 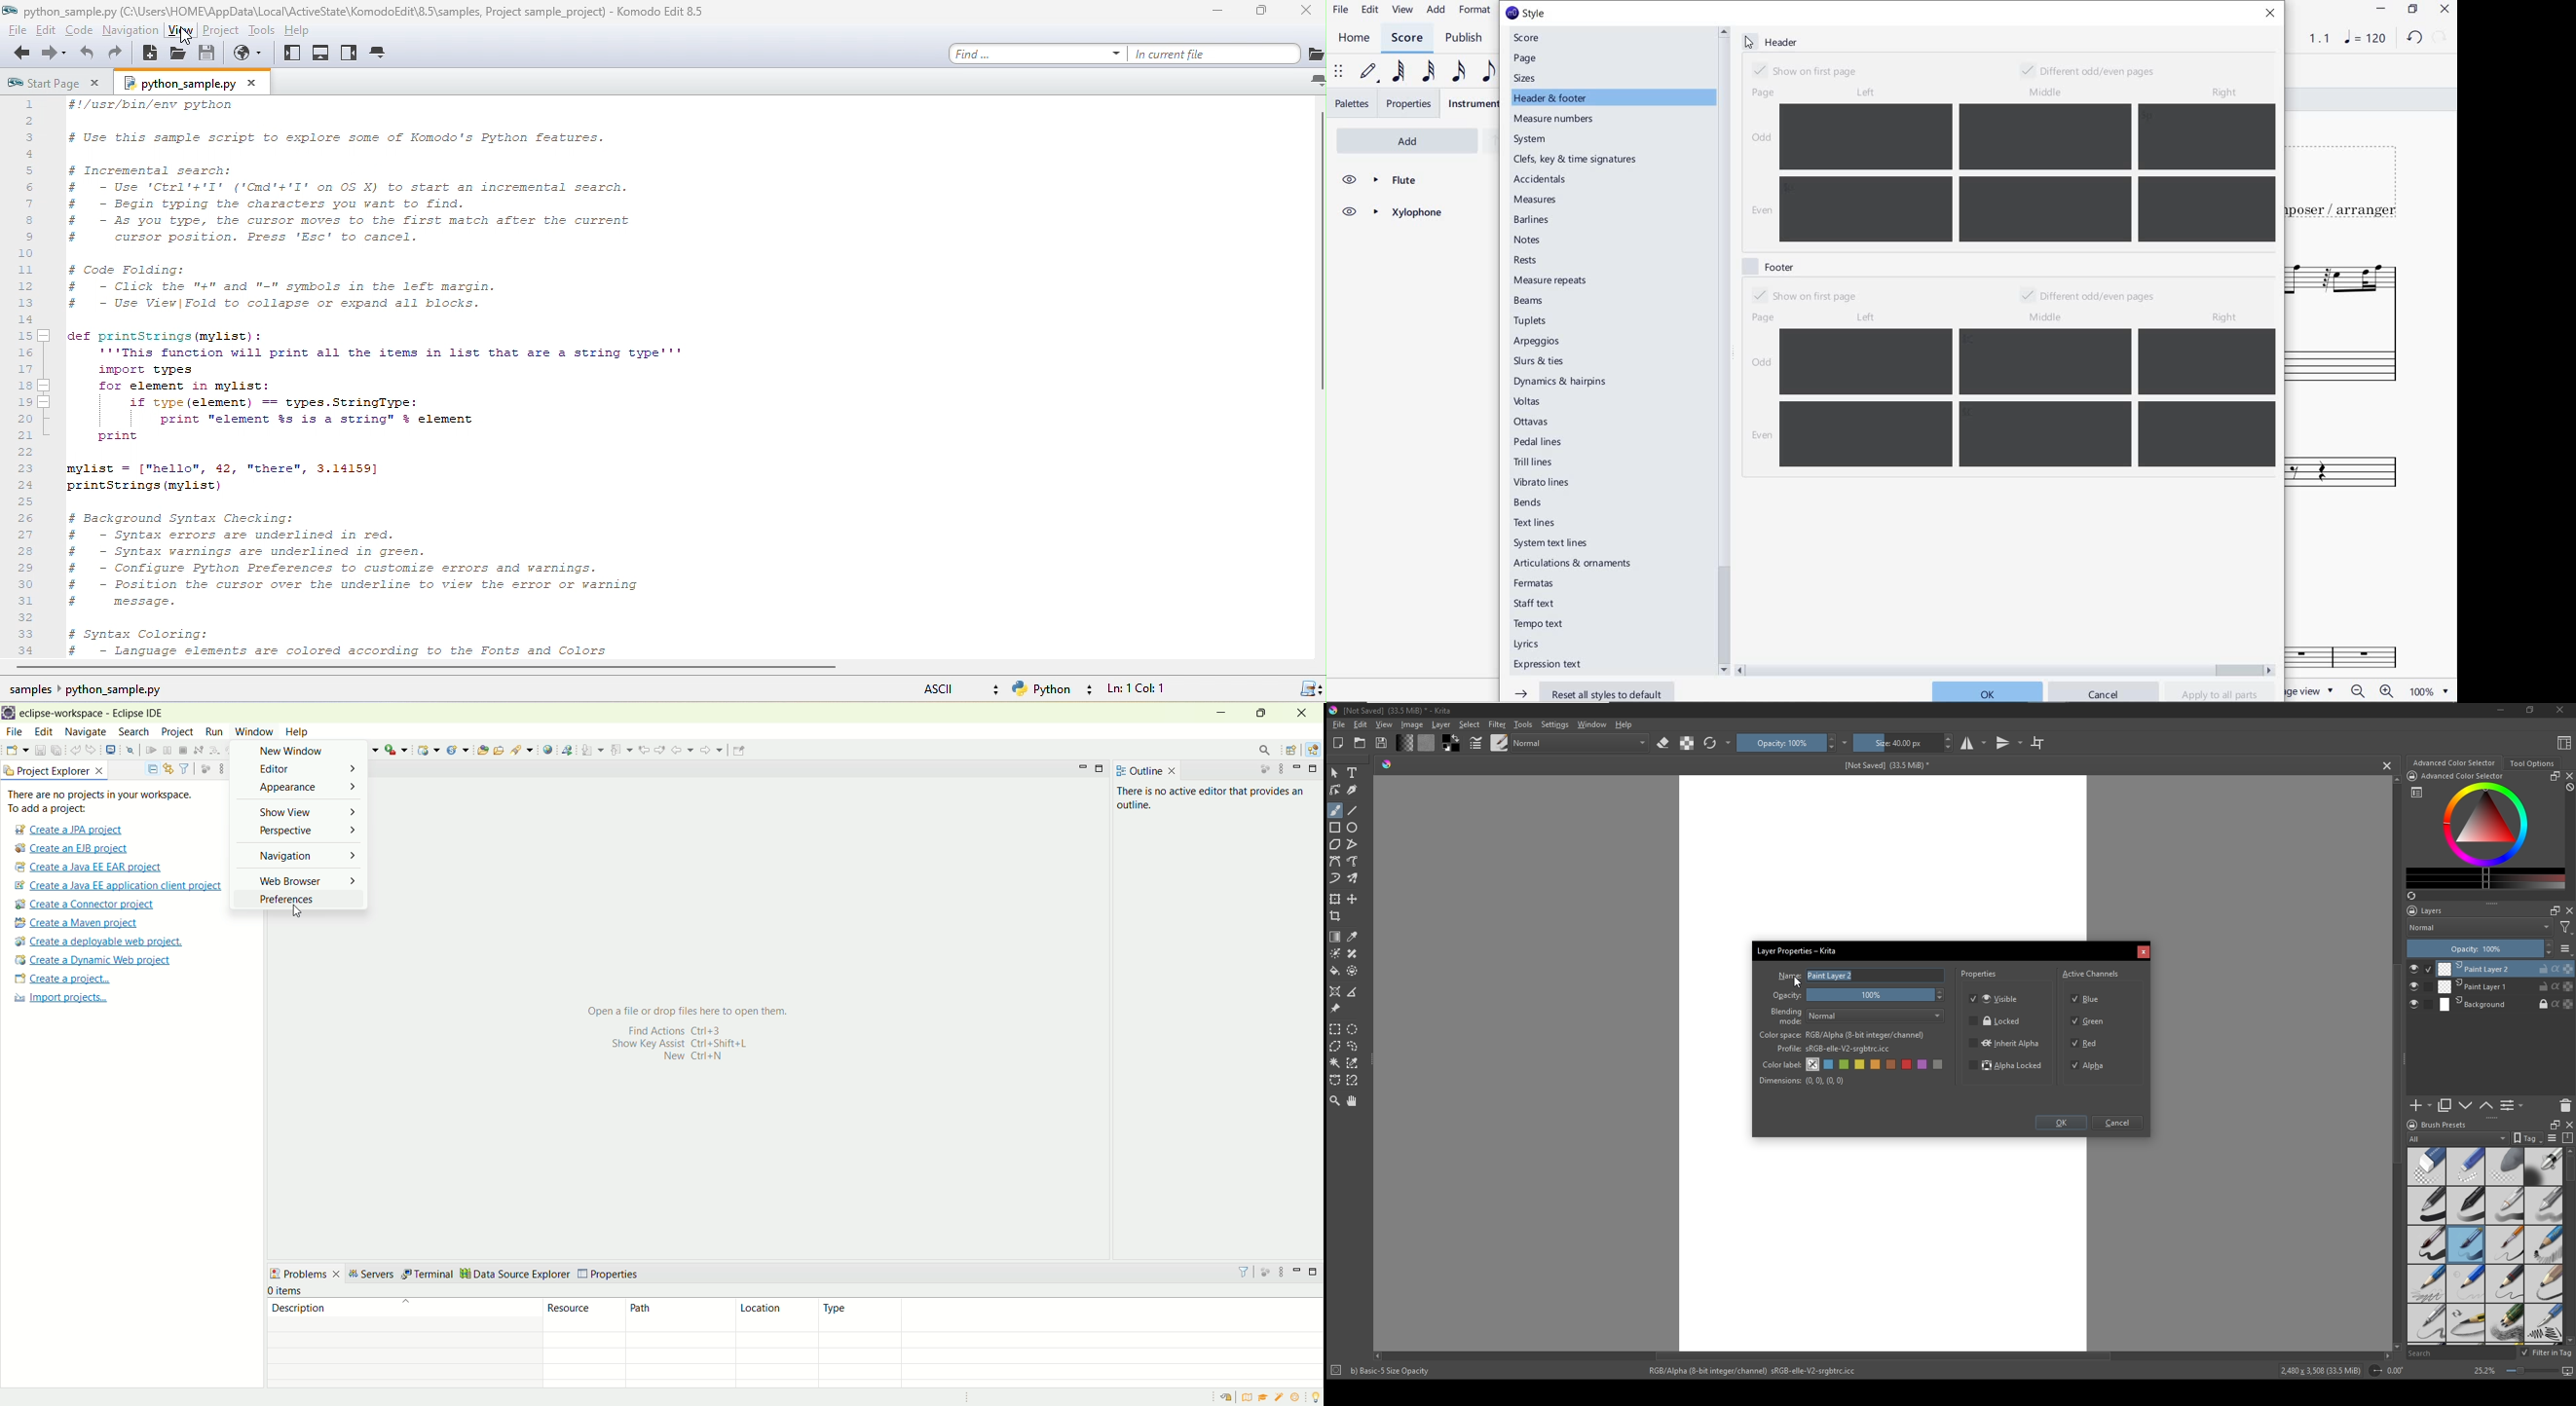 I want to click on measures, so click(x=1537, y=201).